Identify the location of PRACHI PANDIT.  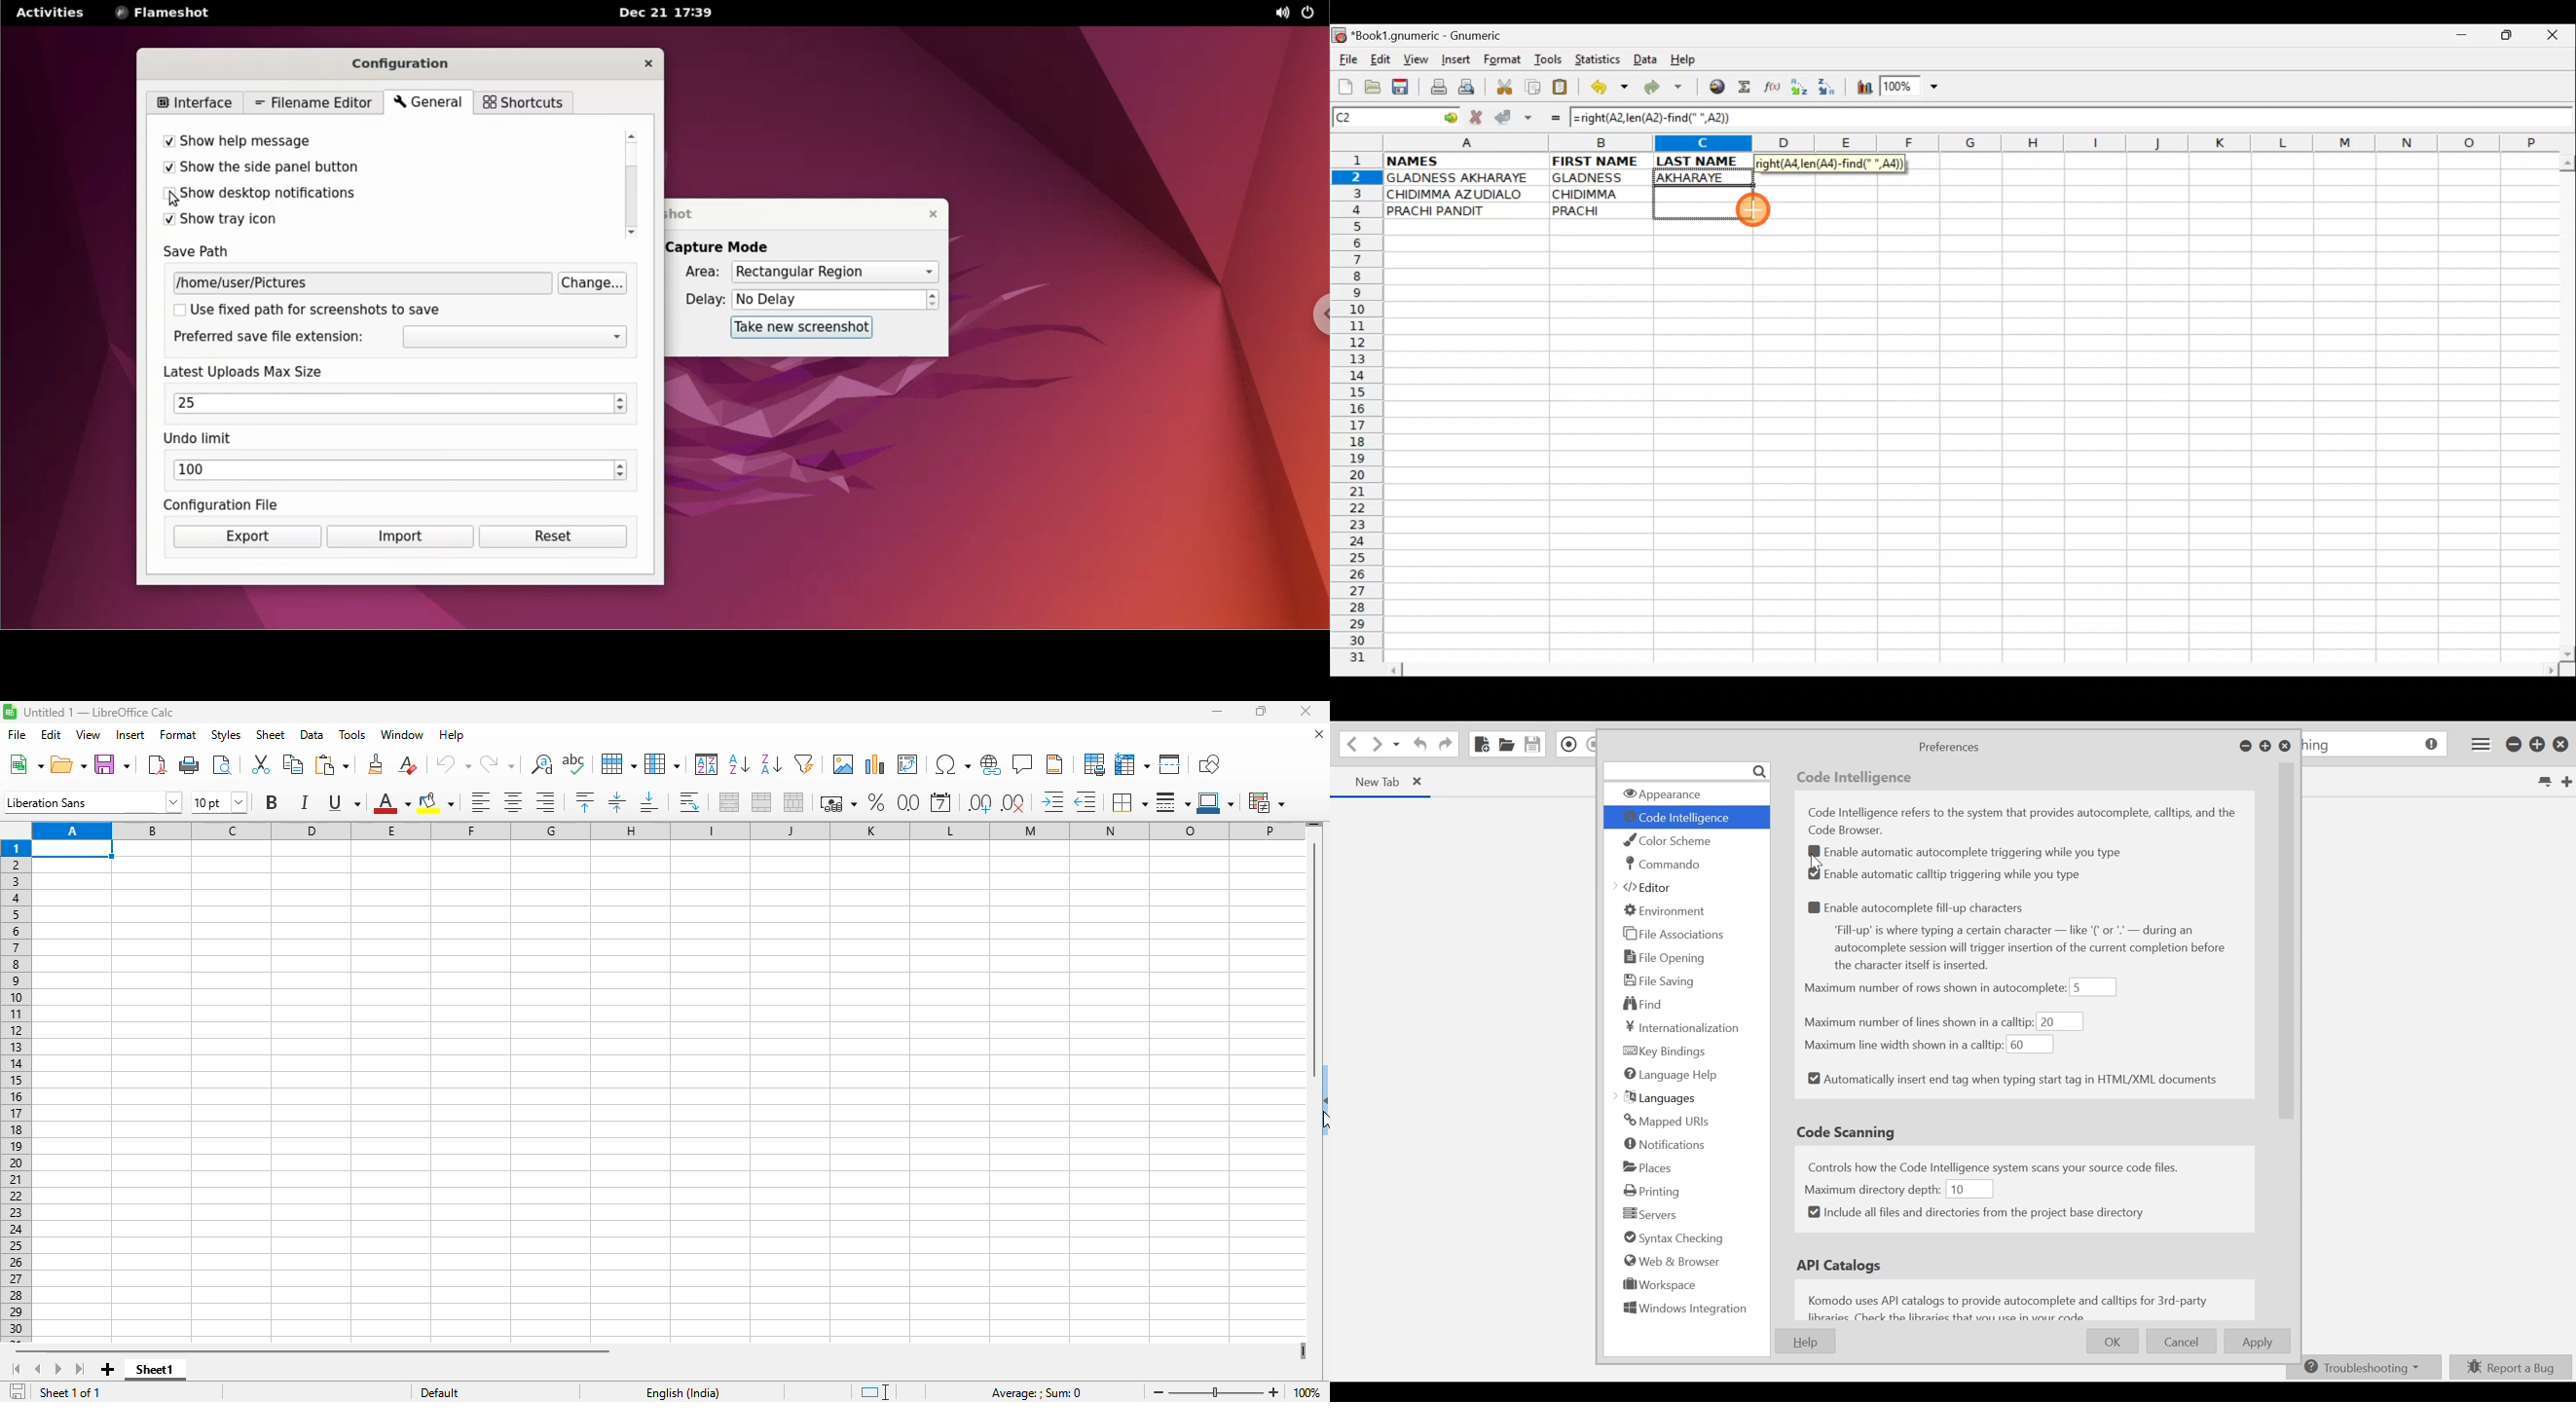
(1458, 211).